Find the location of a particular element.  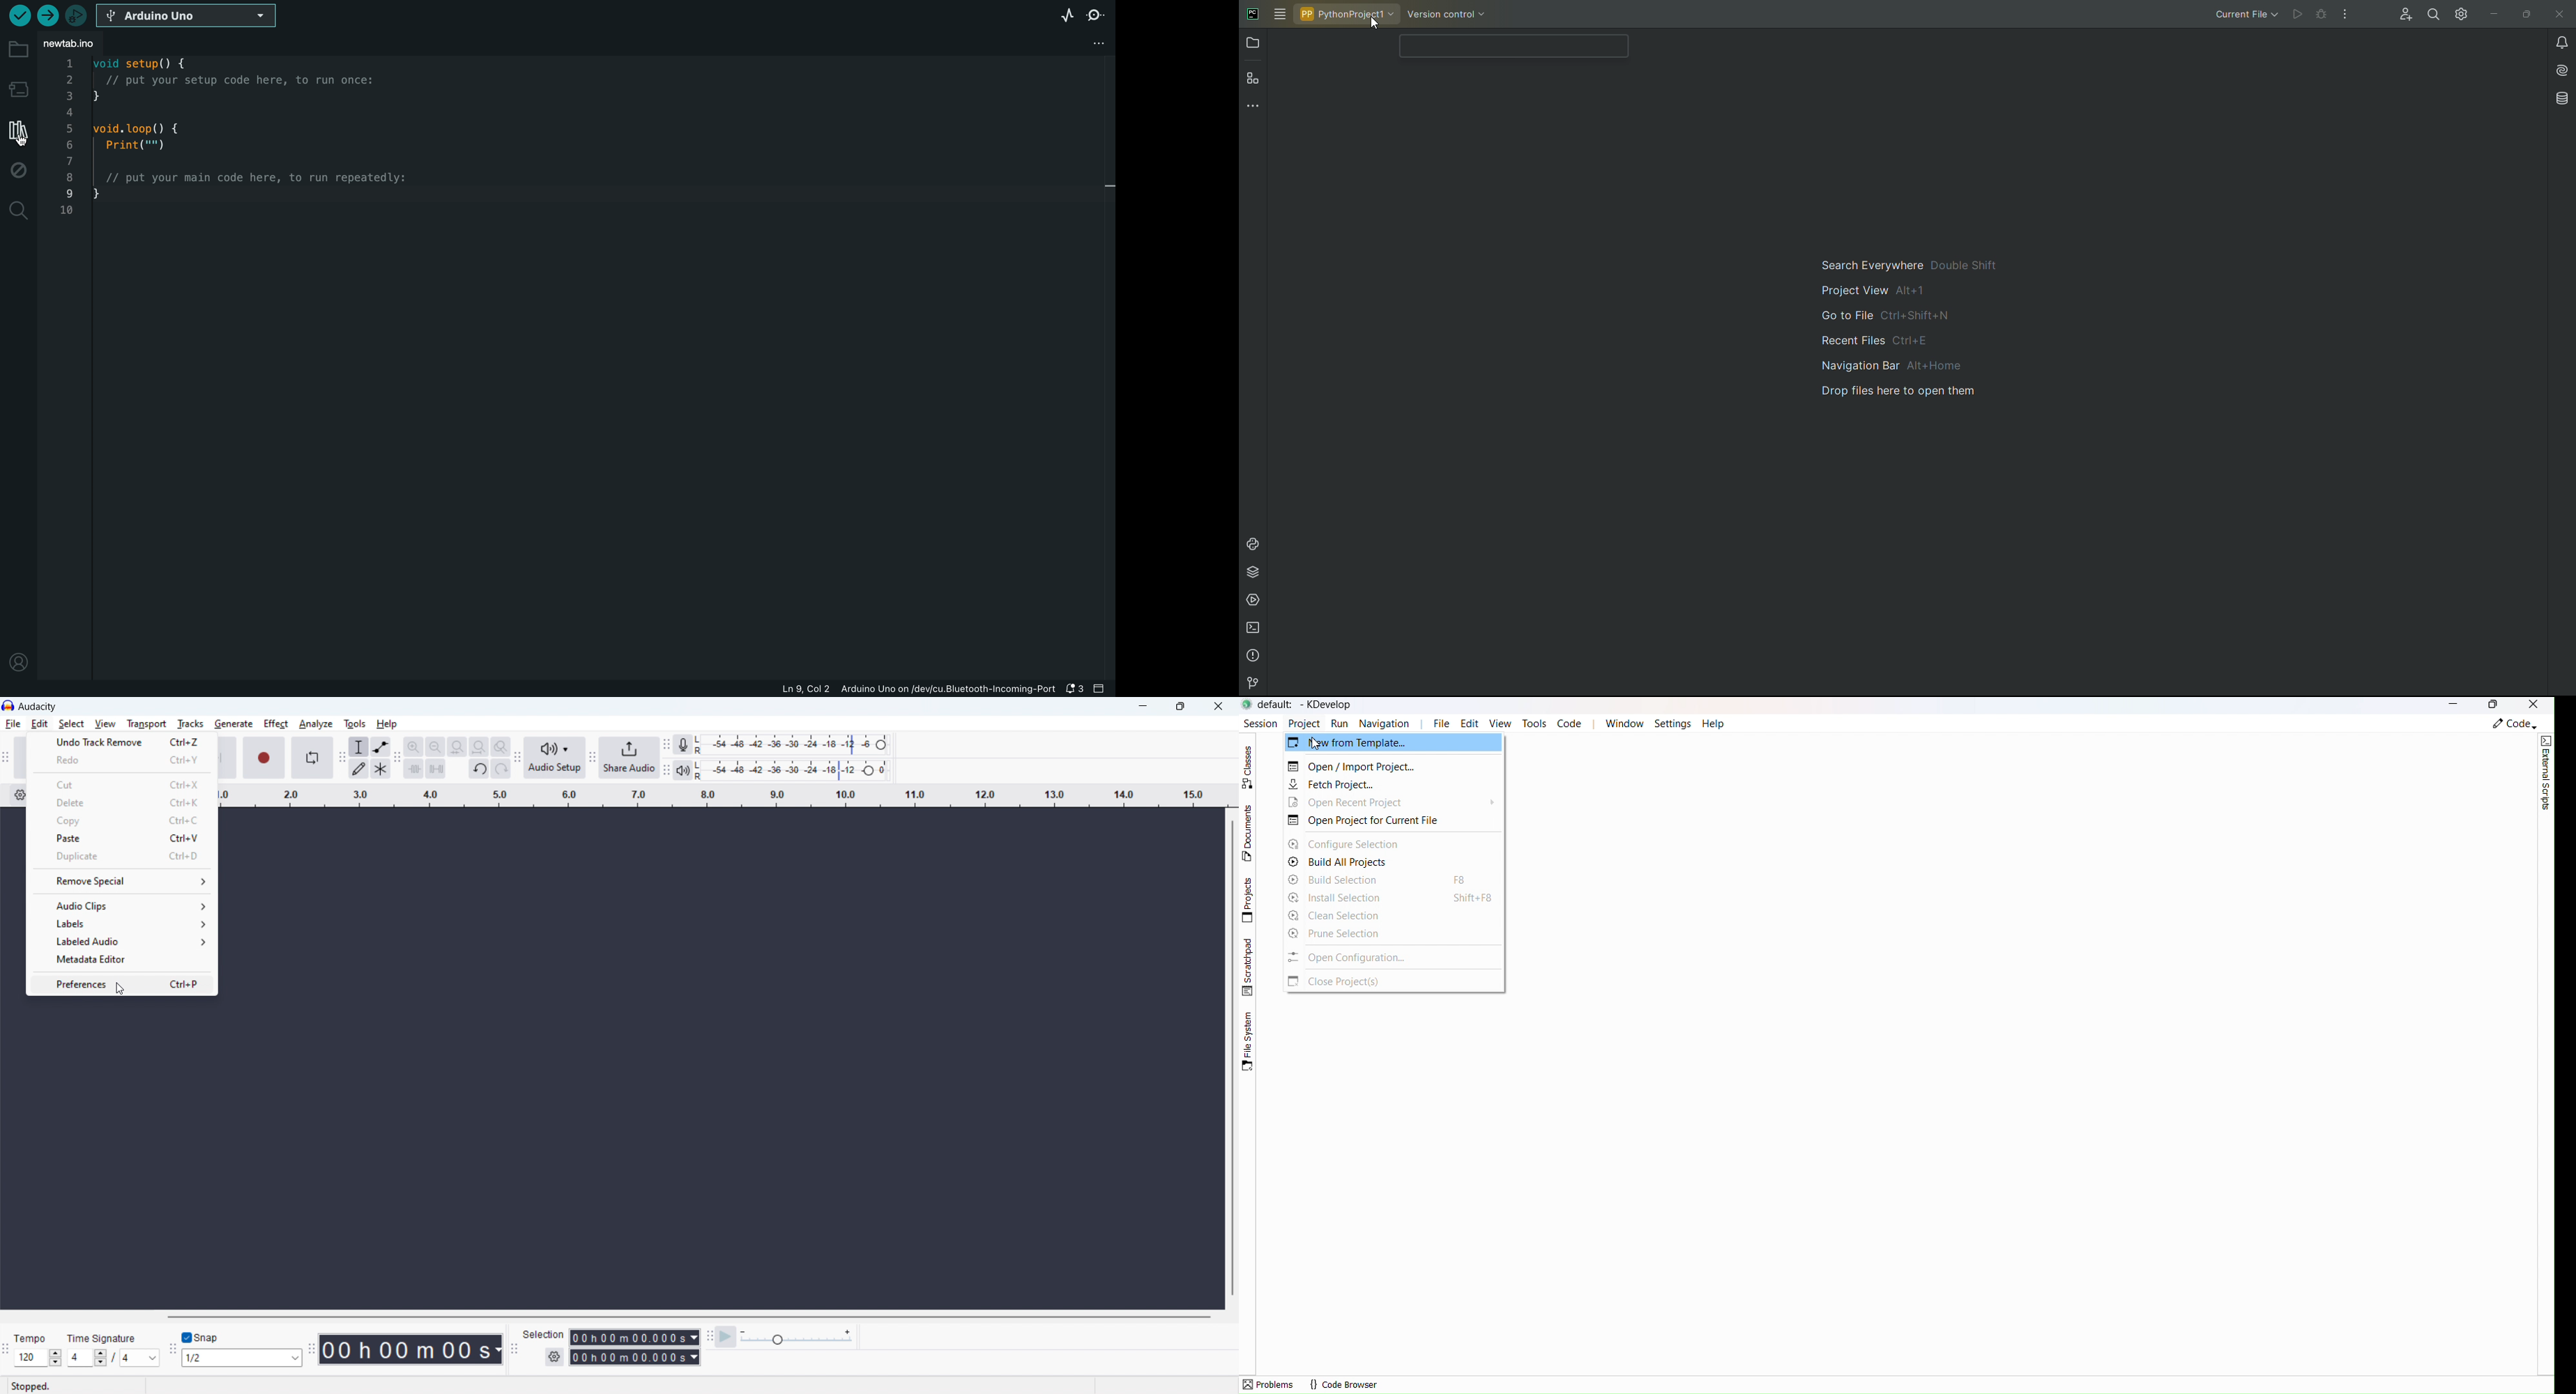

pause is located at coordinates (21, 758).